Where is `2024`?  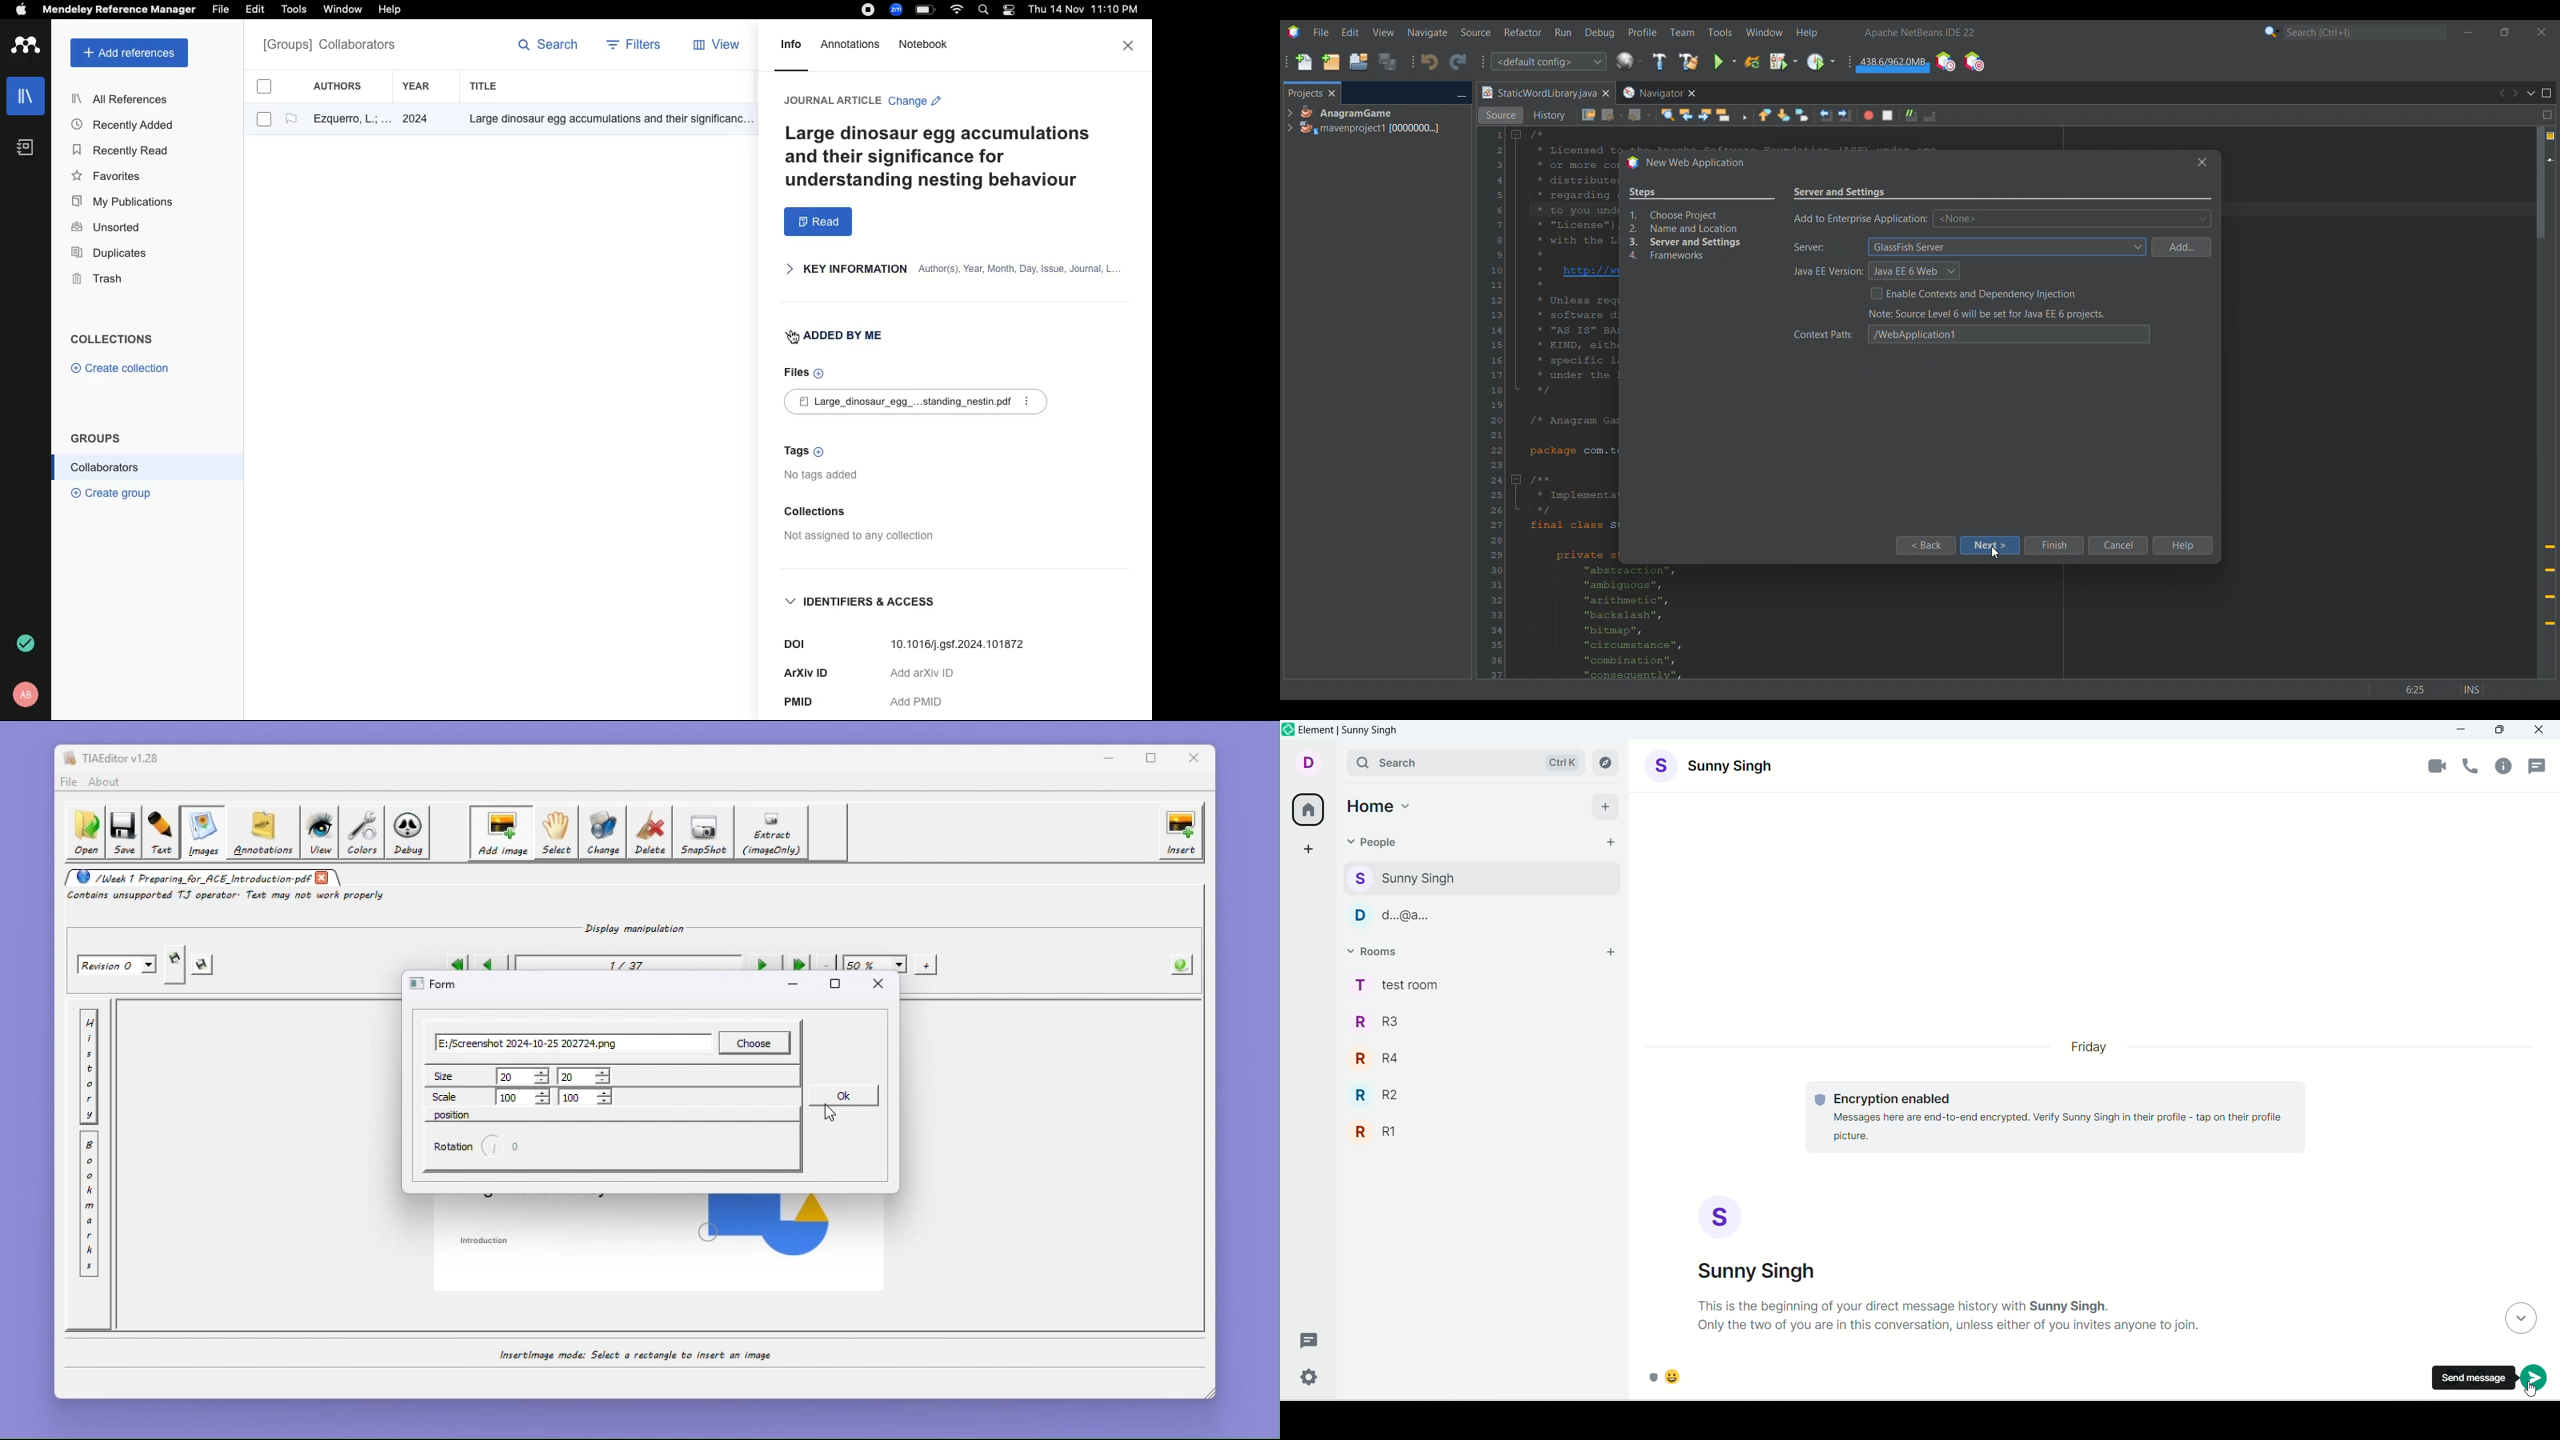 2024 is located at coordinates (418, 120).